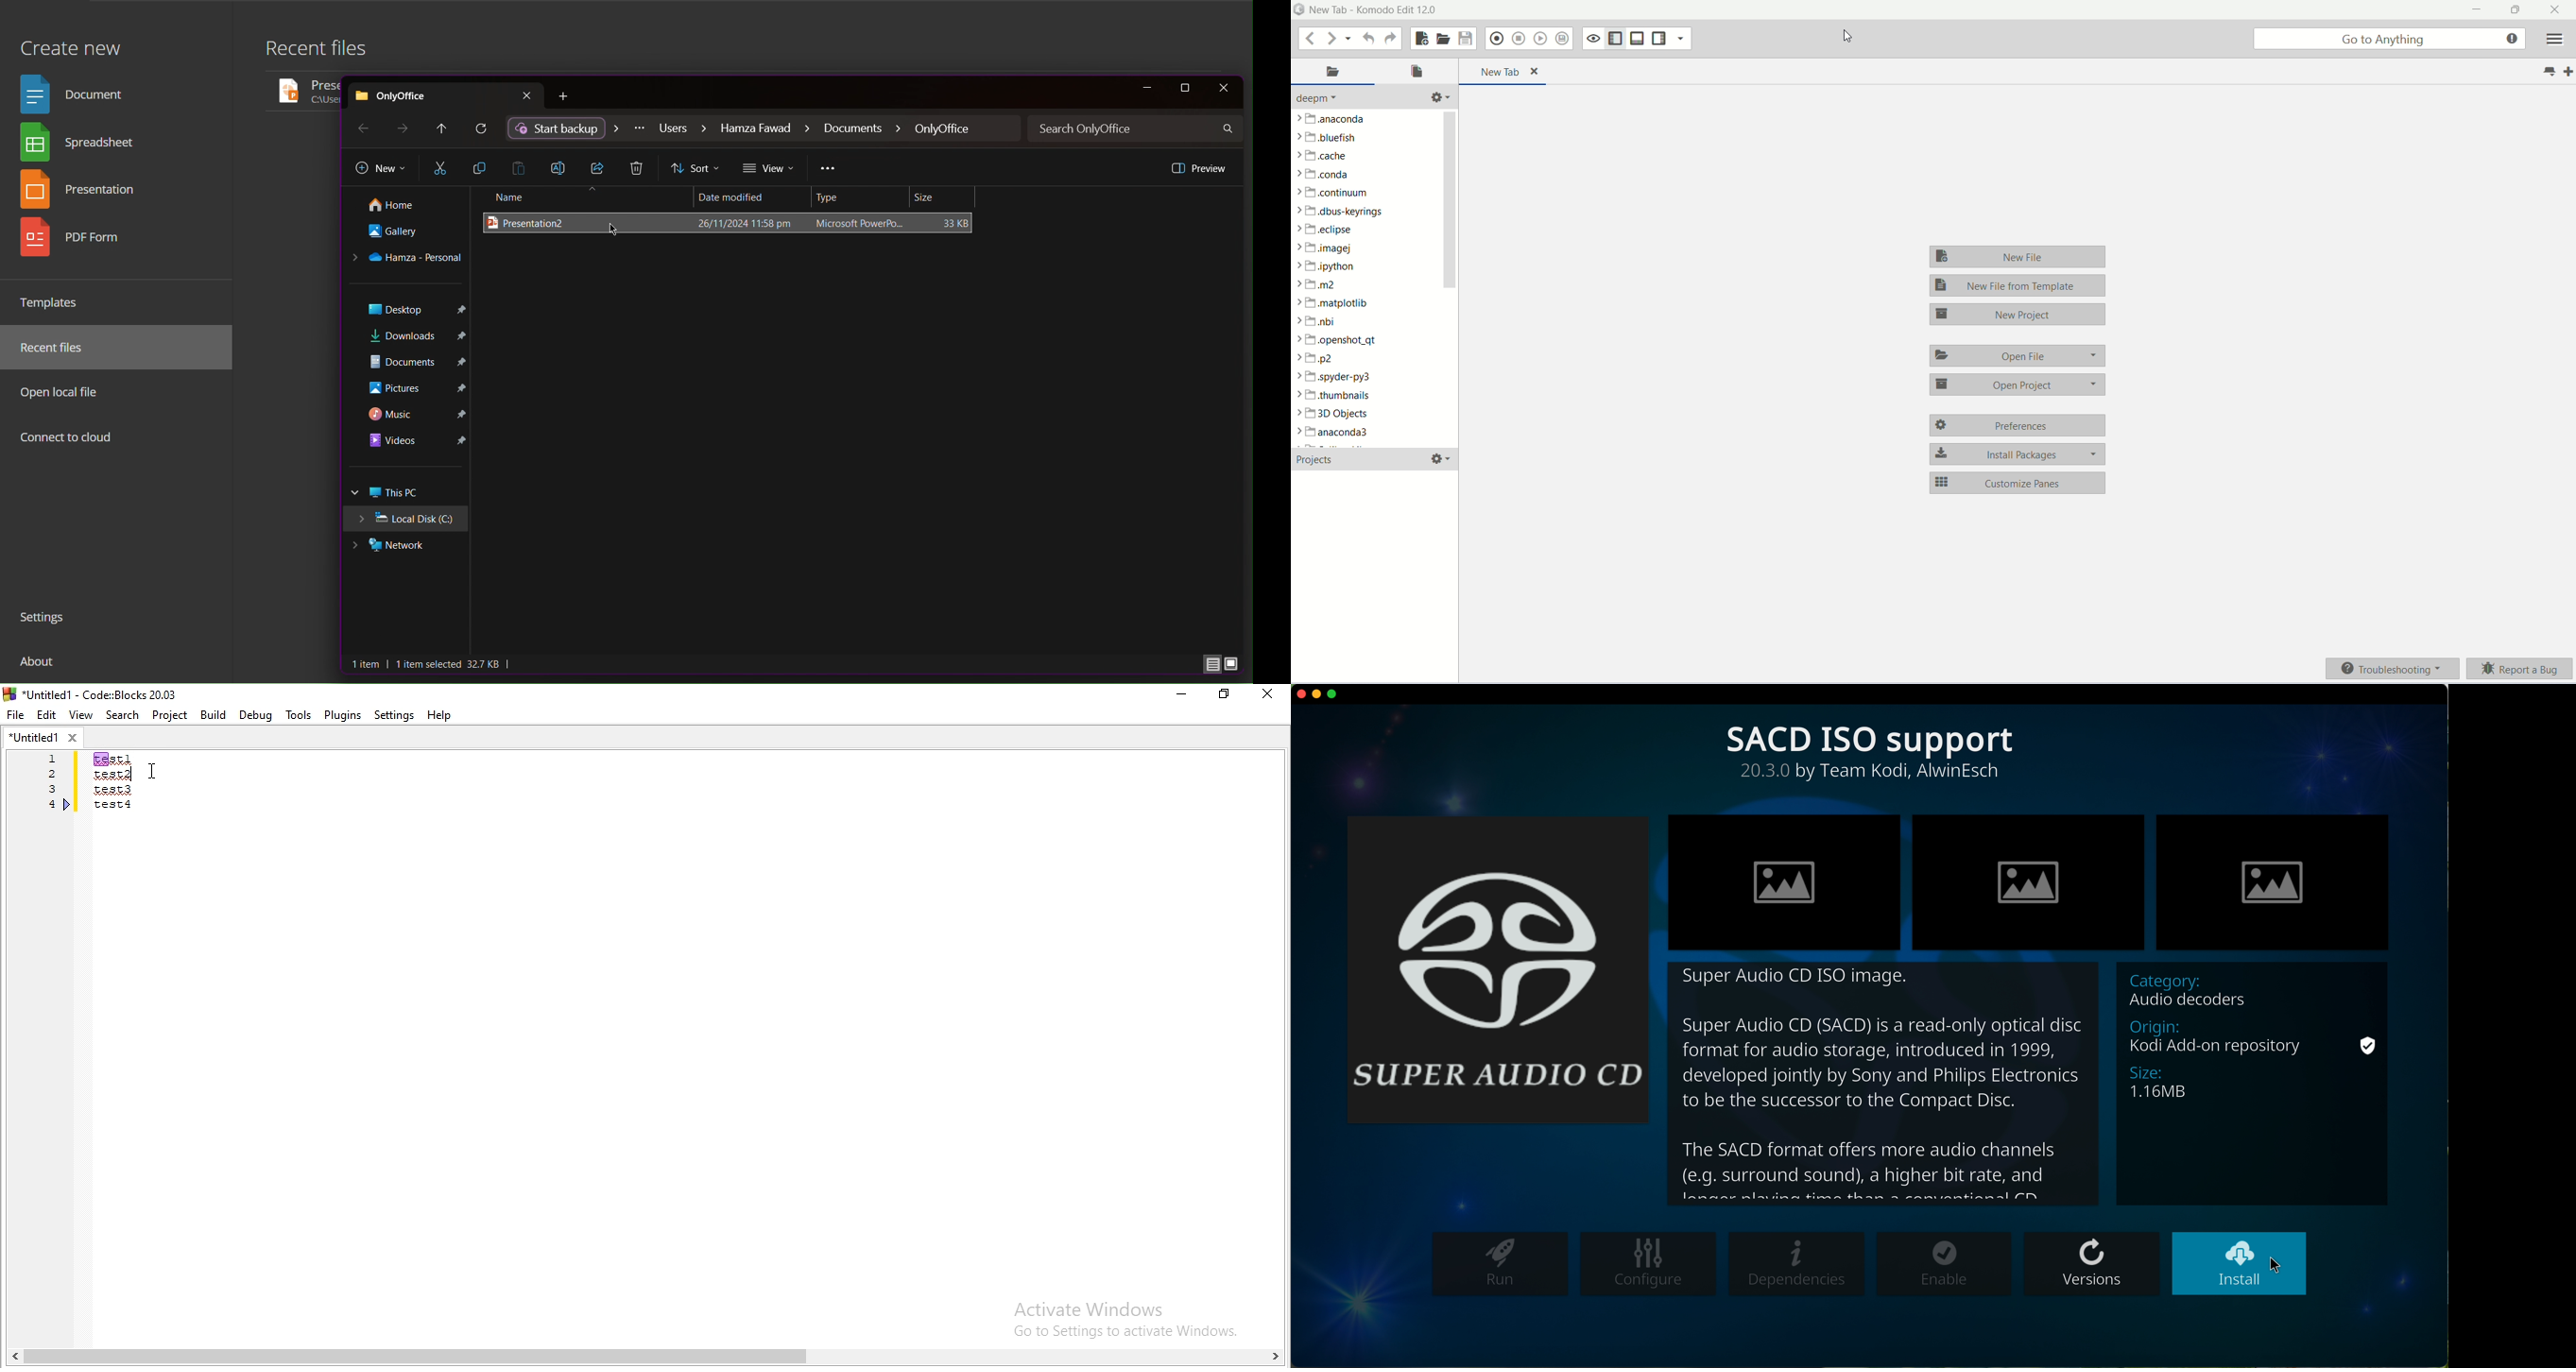 This screenshot has width=2576, height=1372. I want to click on OnlyOffice, so click(446, 94).